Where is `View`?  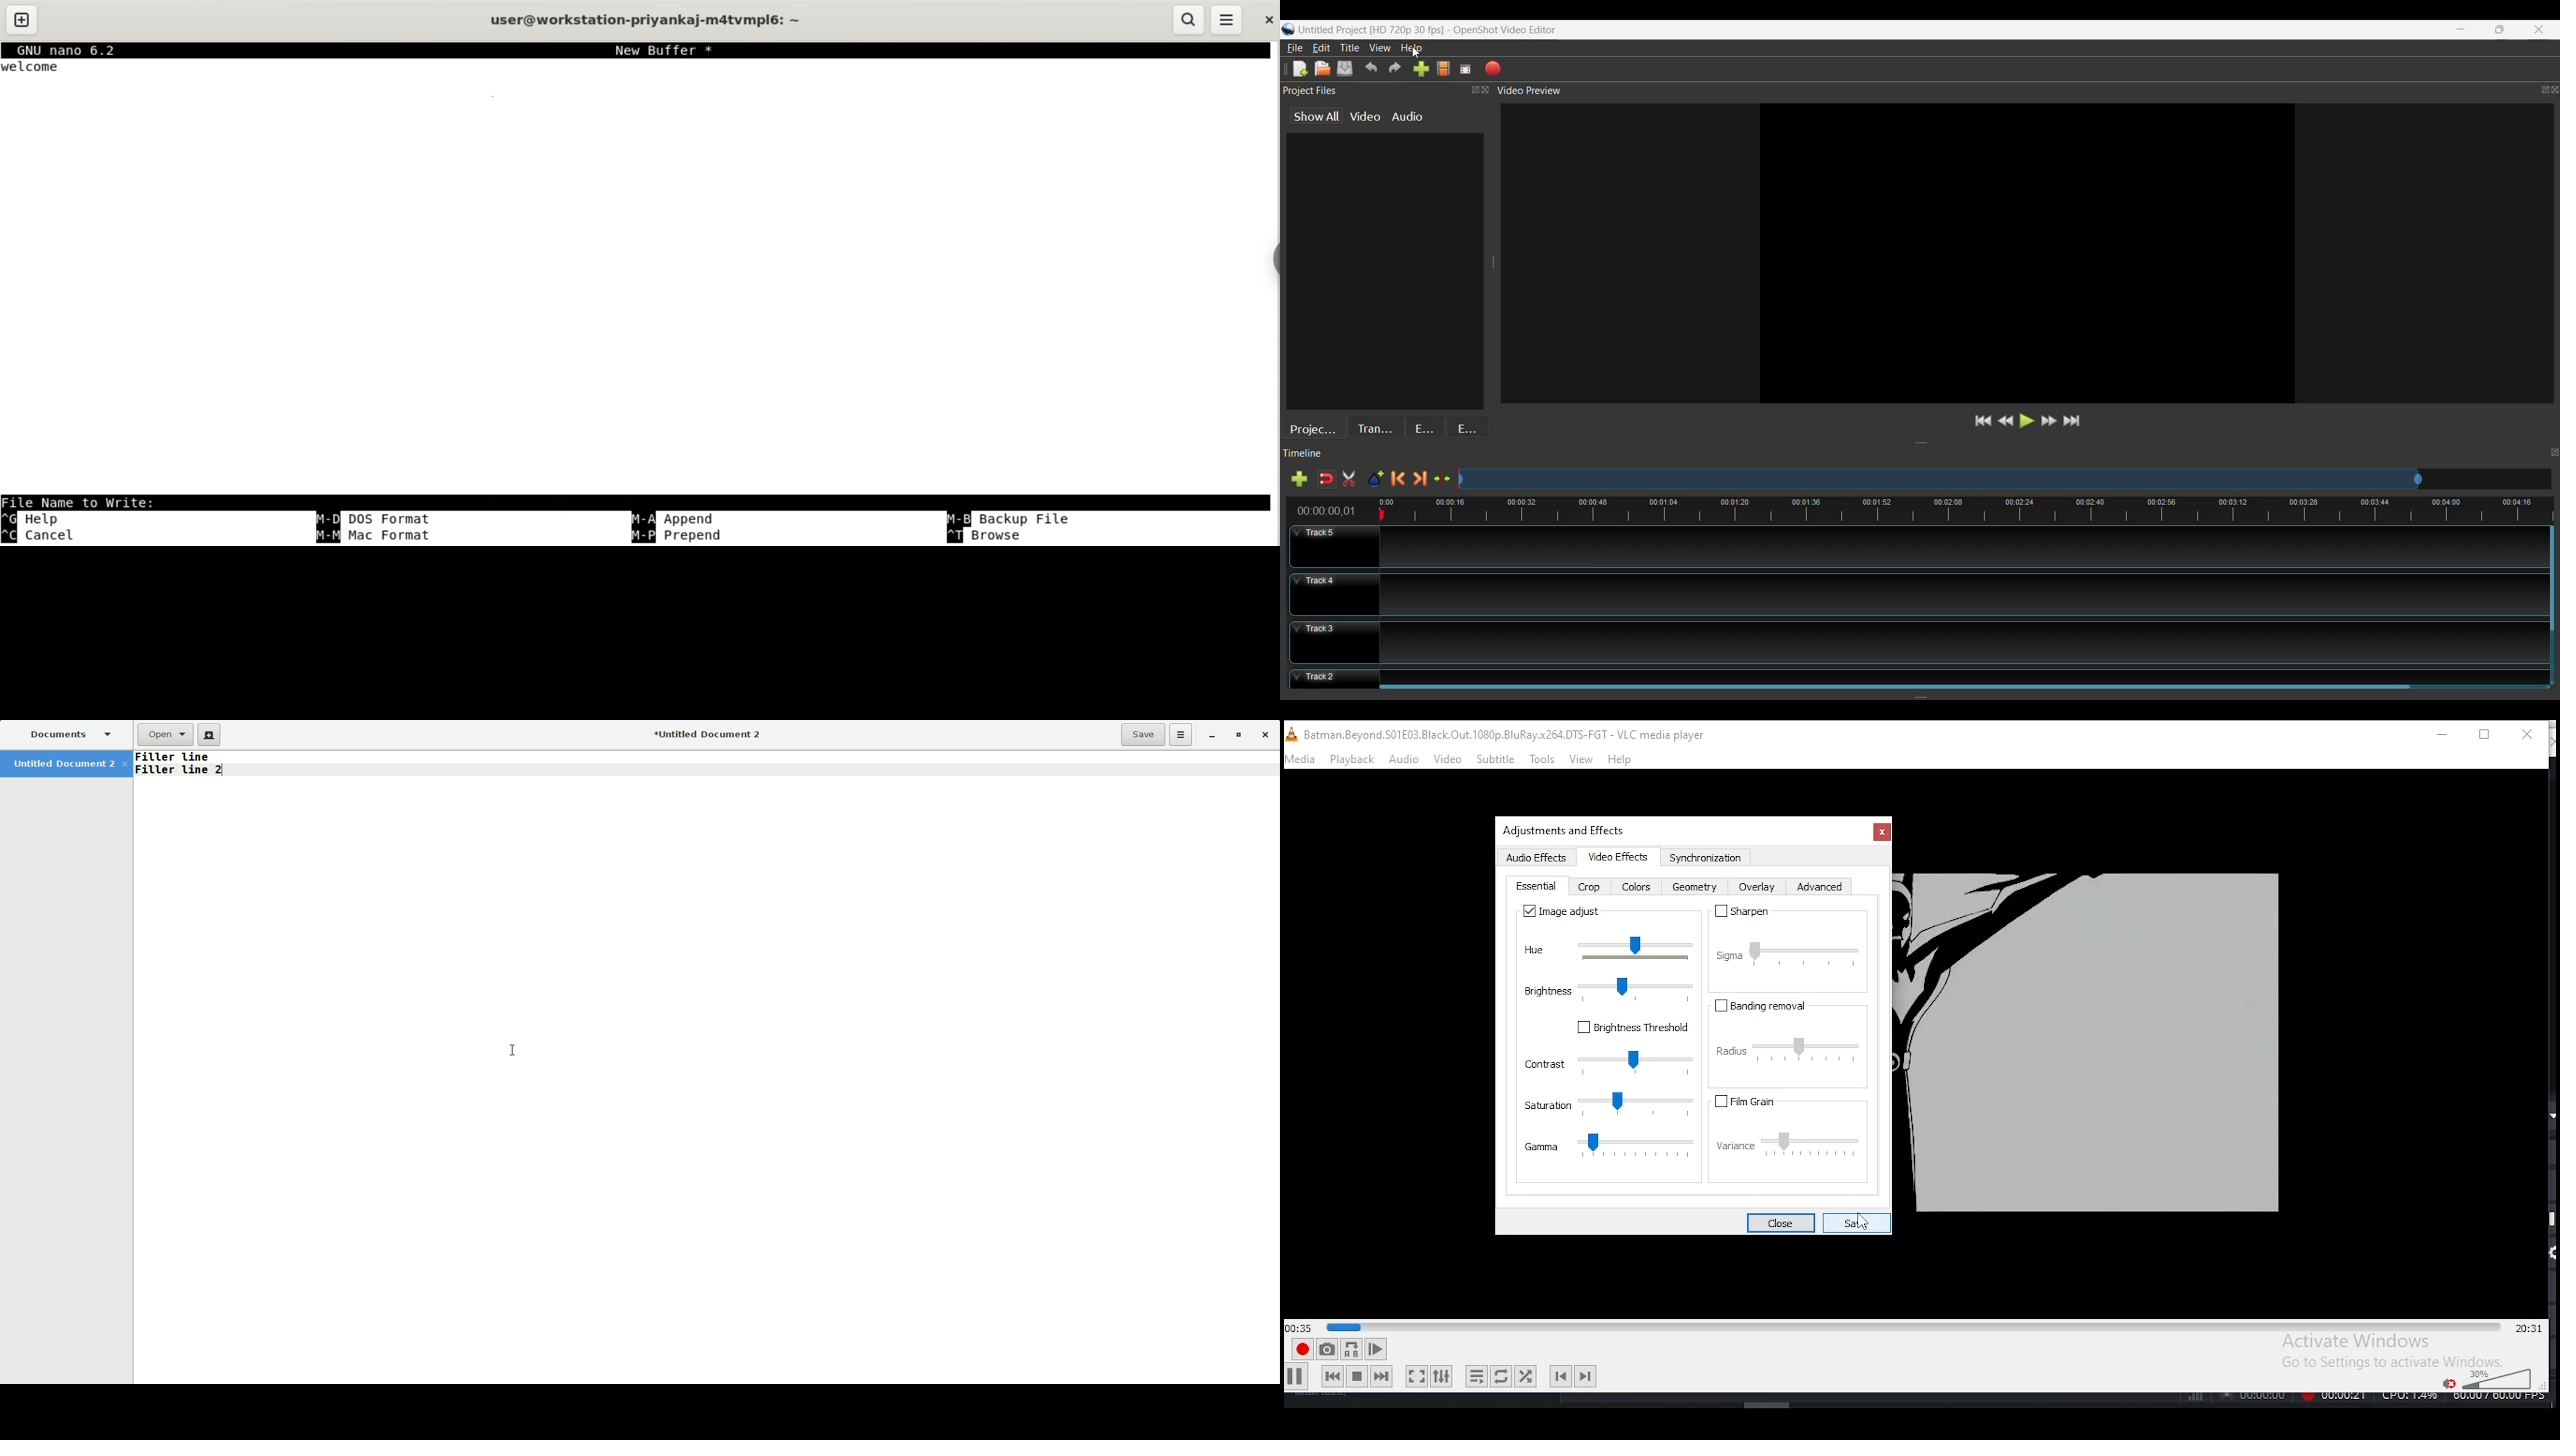
View is located at coordinates (1381, 47).